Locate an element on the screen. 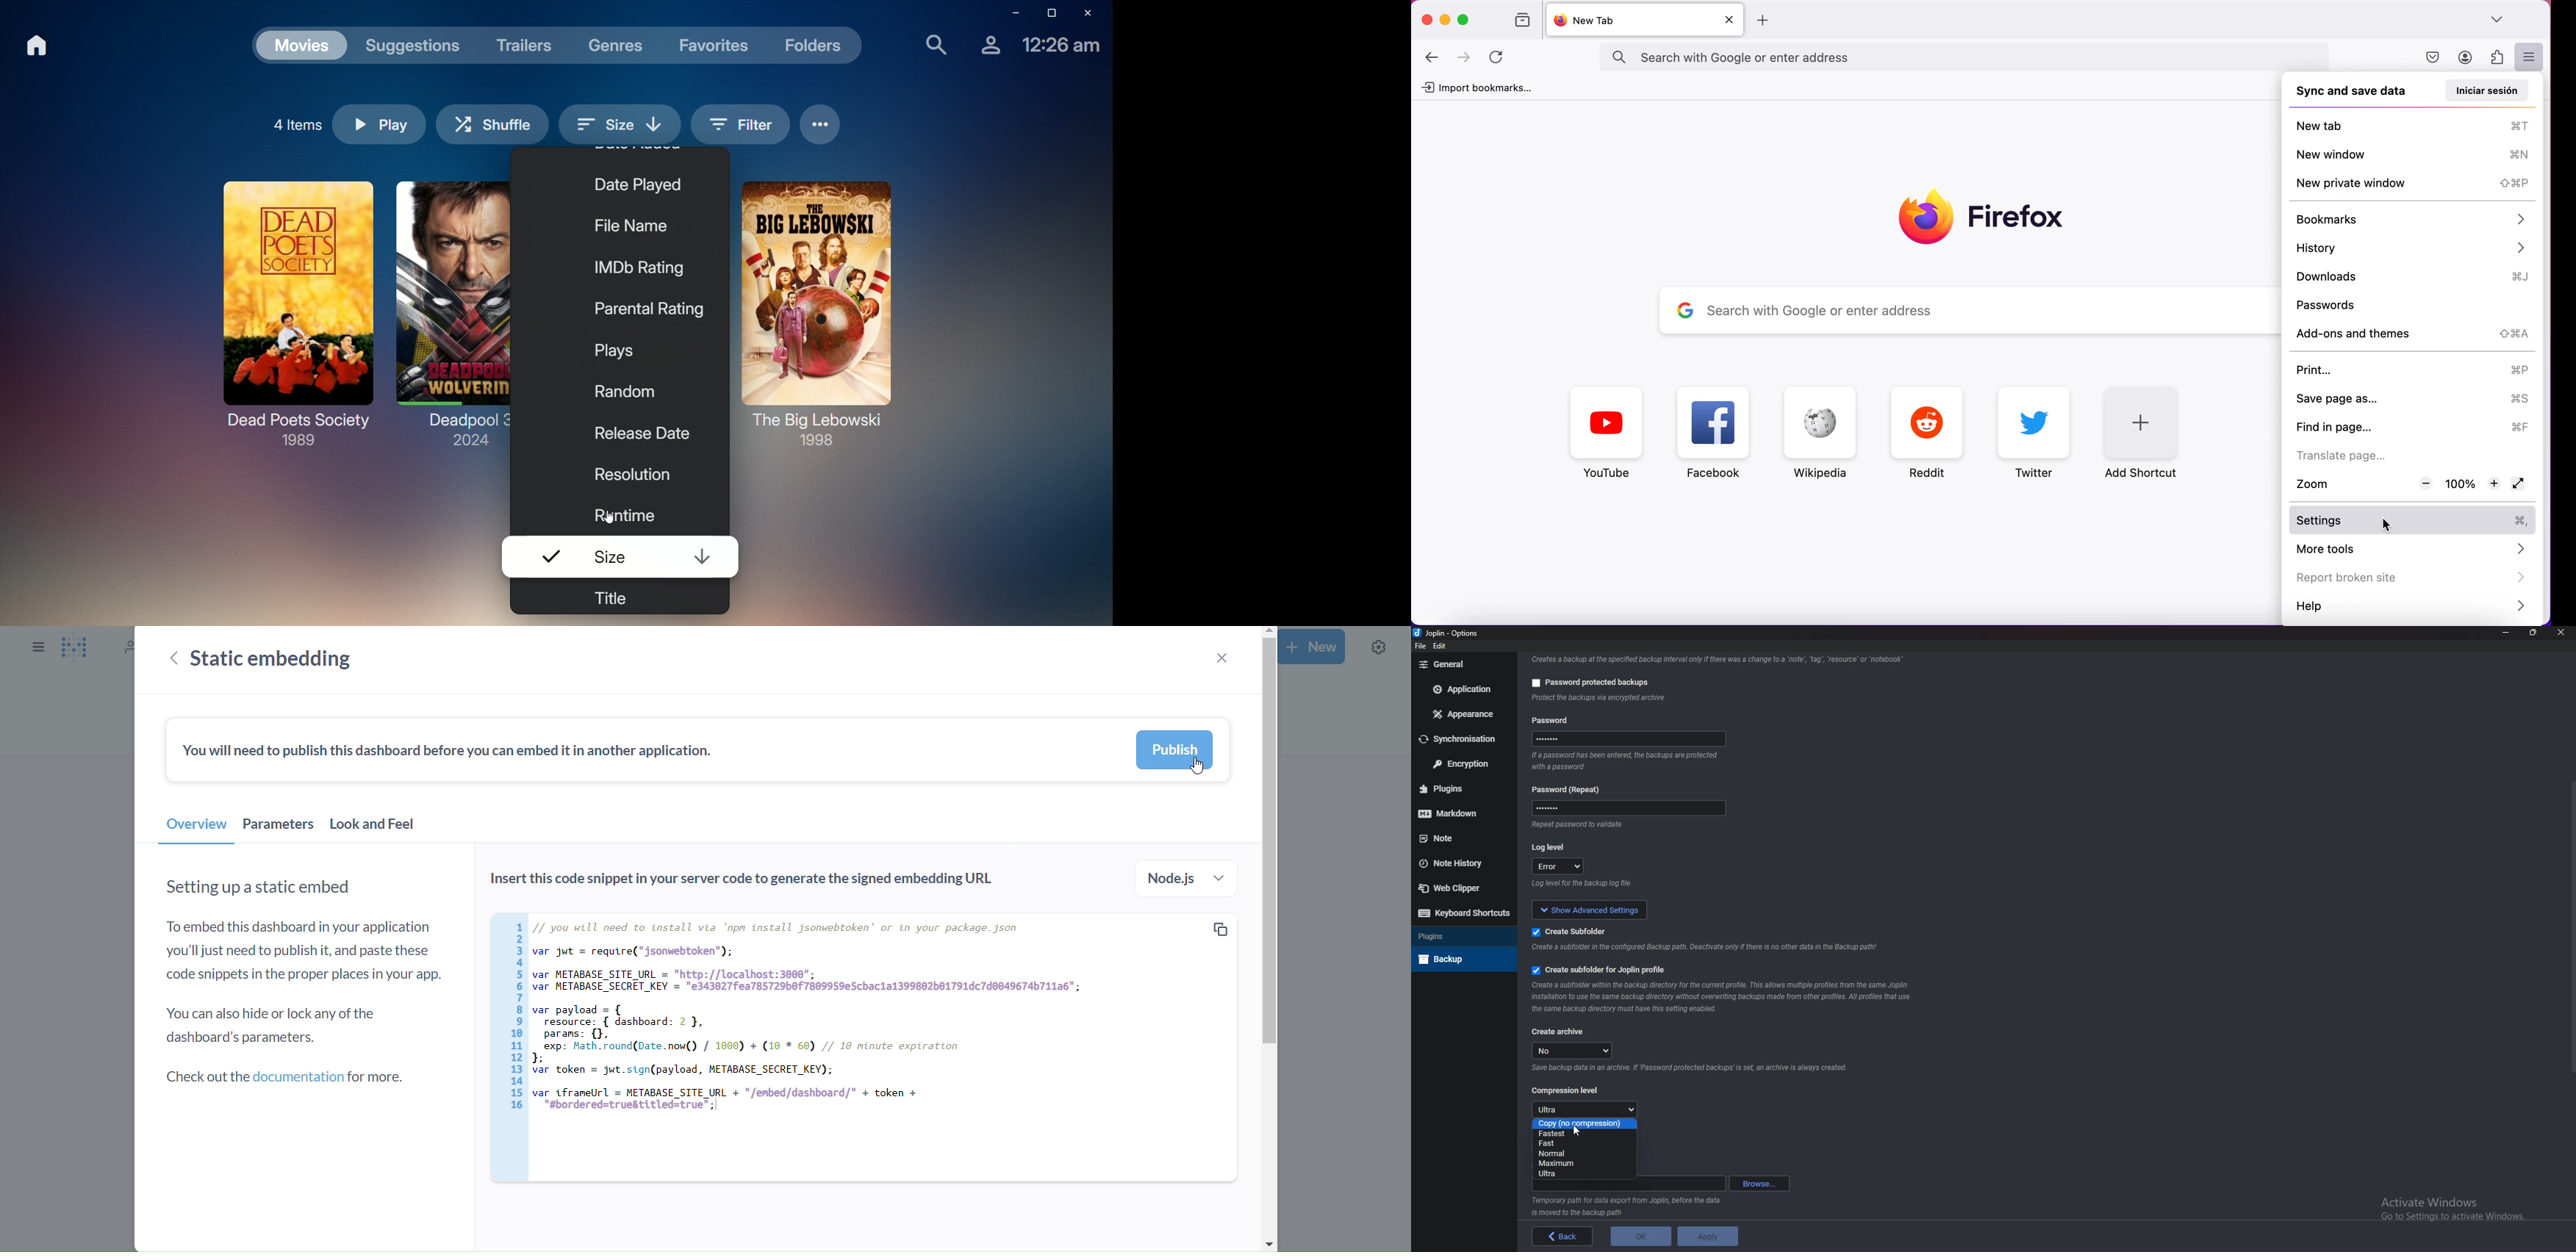  Normal is located at coordinates (1577, 1154).